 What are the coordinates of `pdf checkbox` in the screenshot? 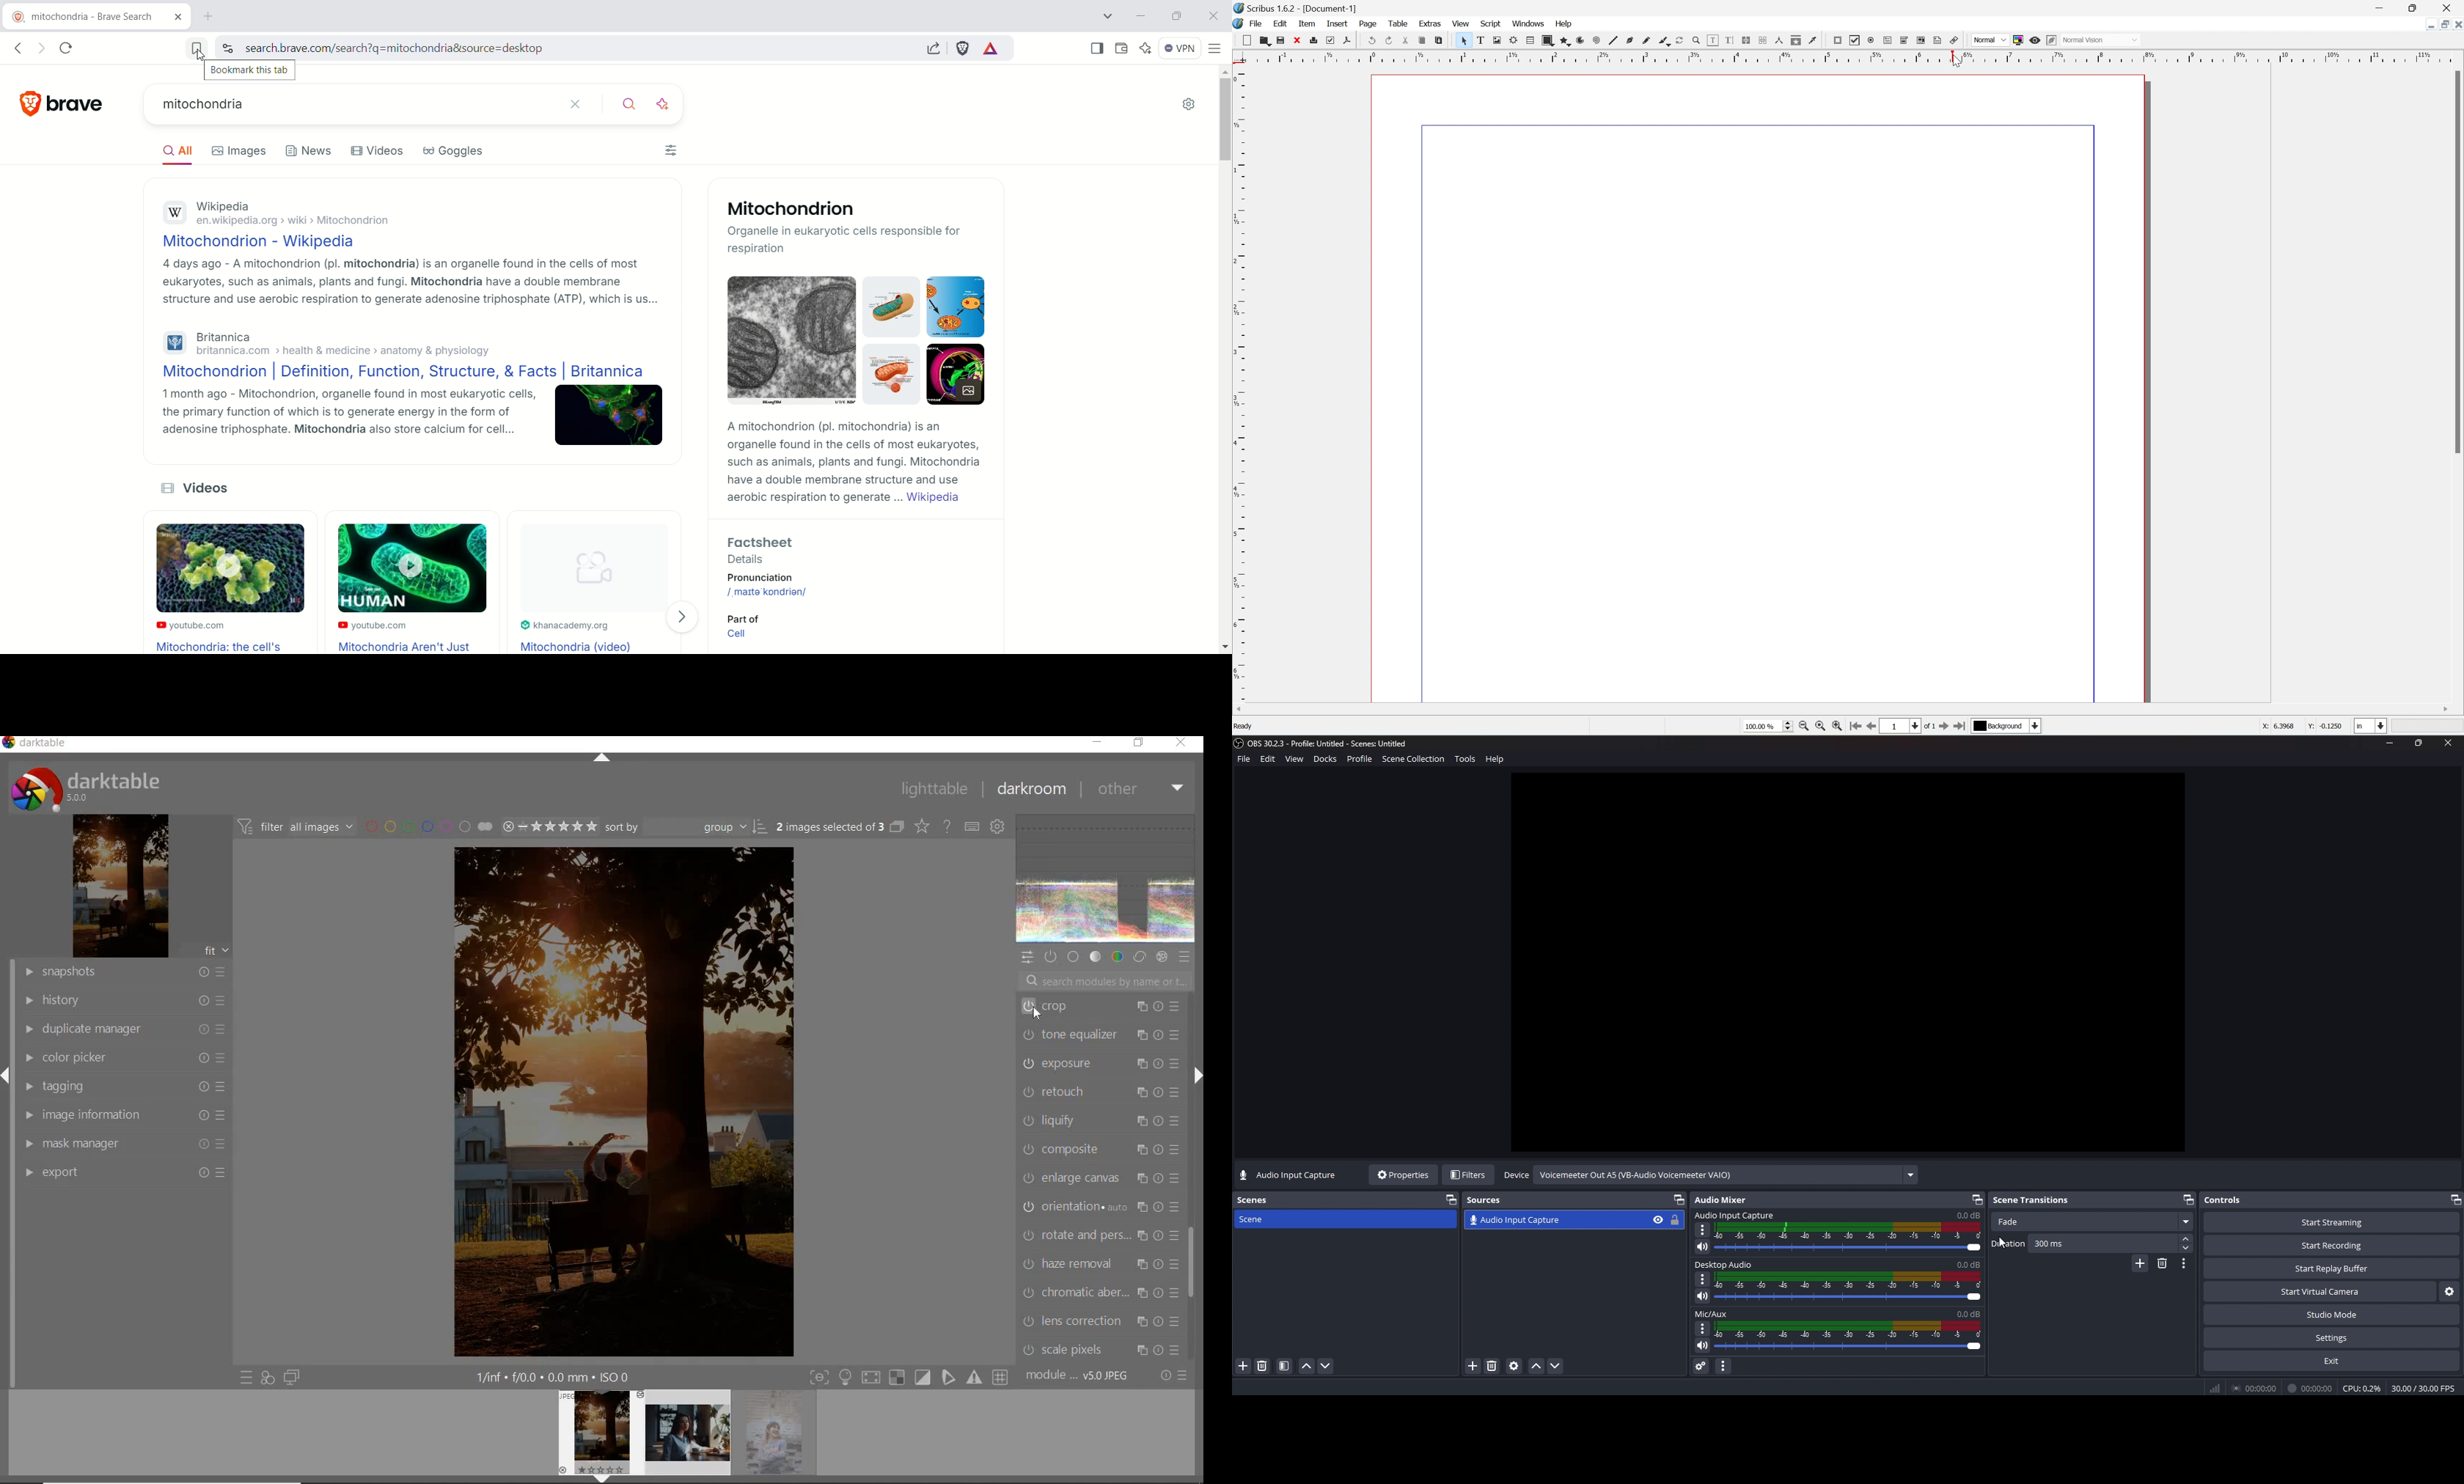 It's located at (1855, 41).